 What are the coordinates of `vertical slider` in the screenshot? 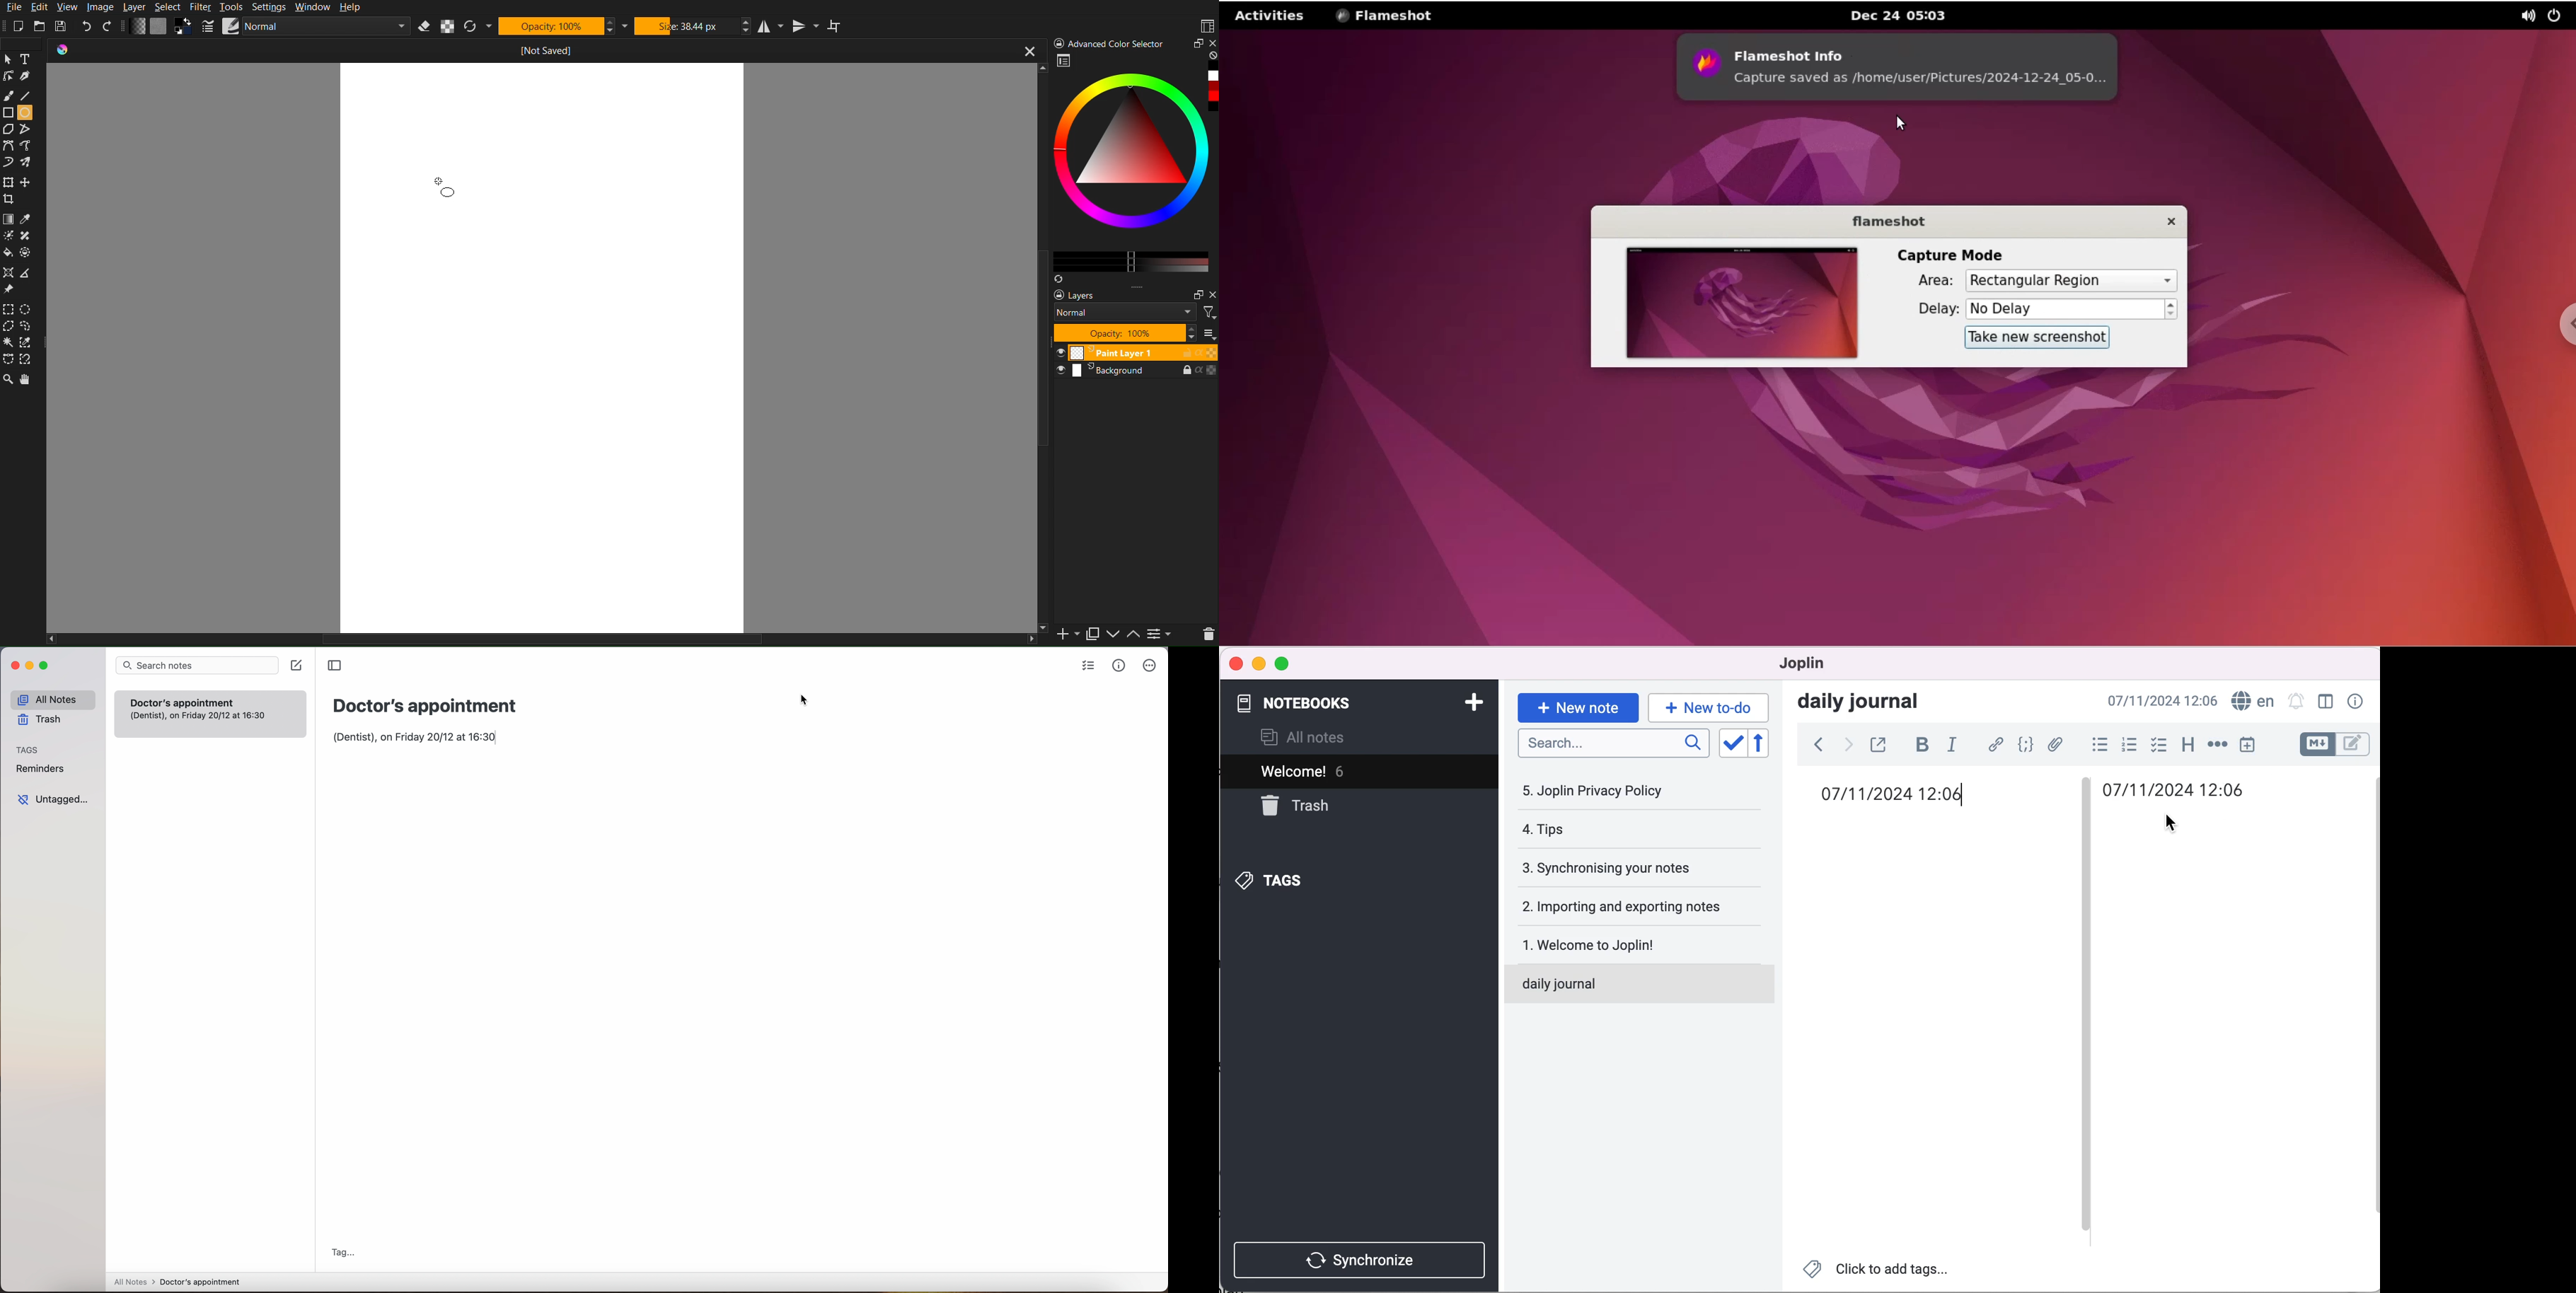 It's located at (2087, 805).